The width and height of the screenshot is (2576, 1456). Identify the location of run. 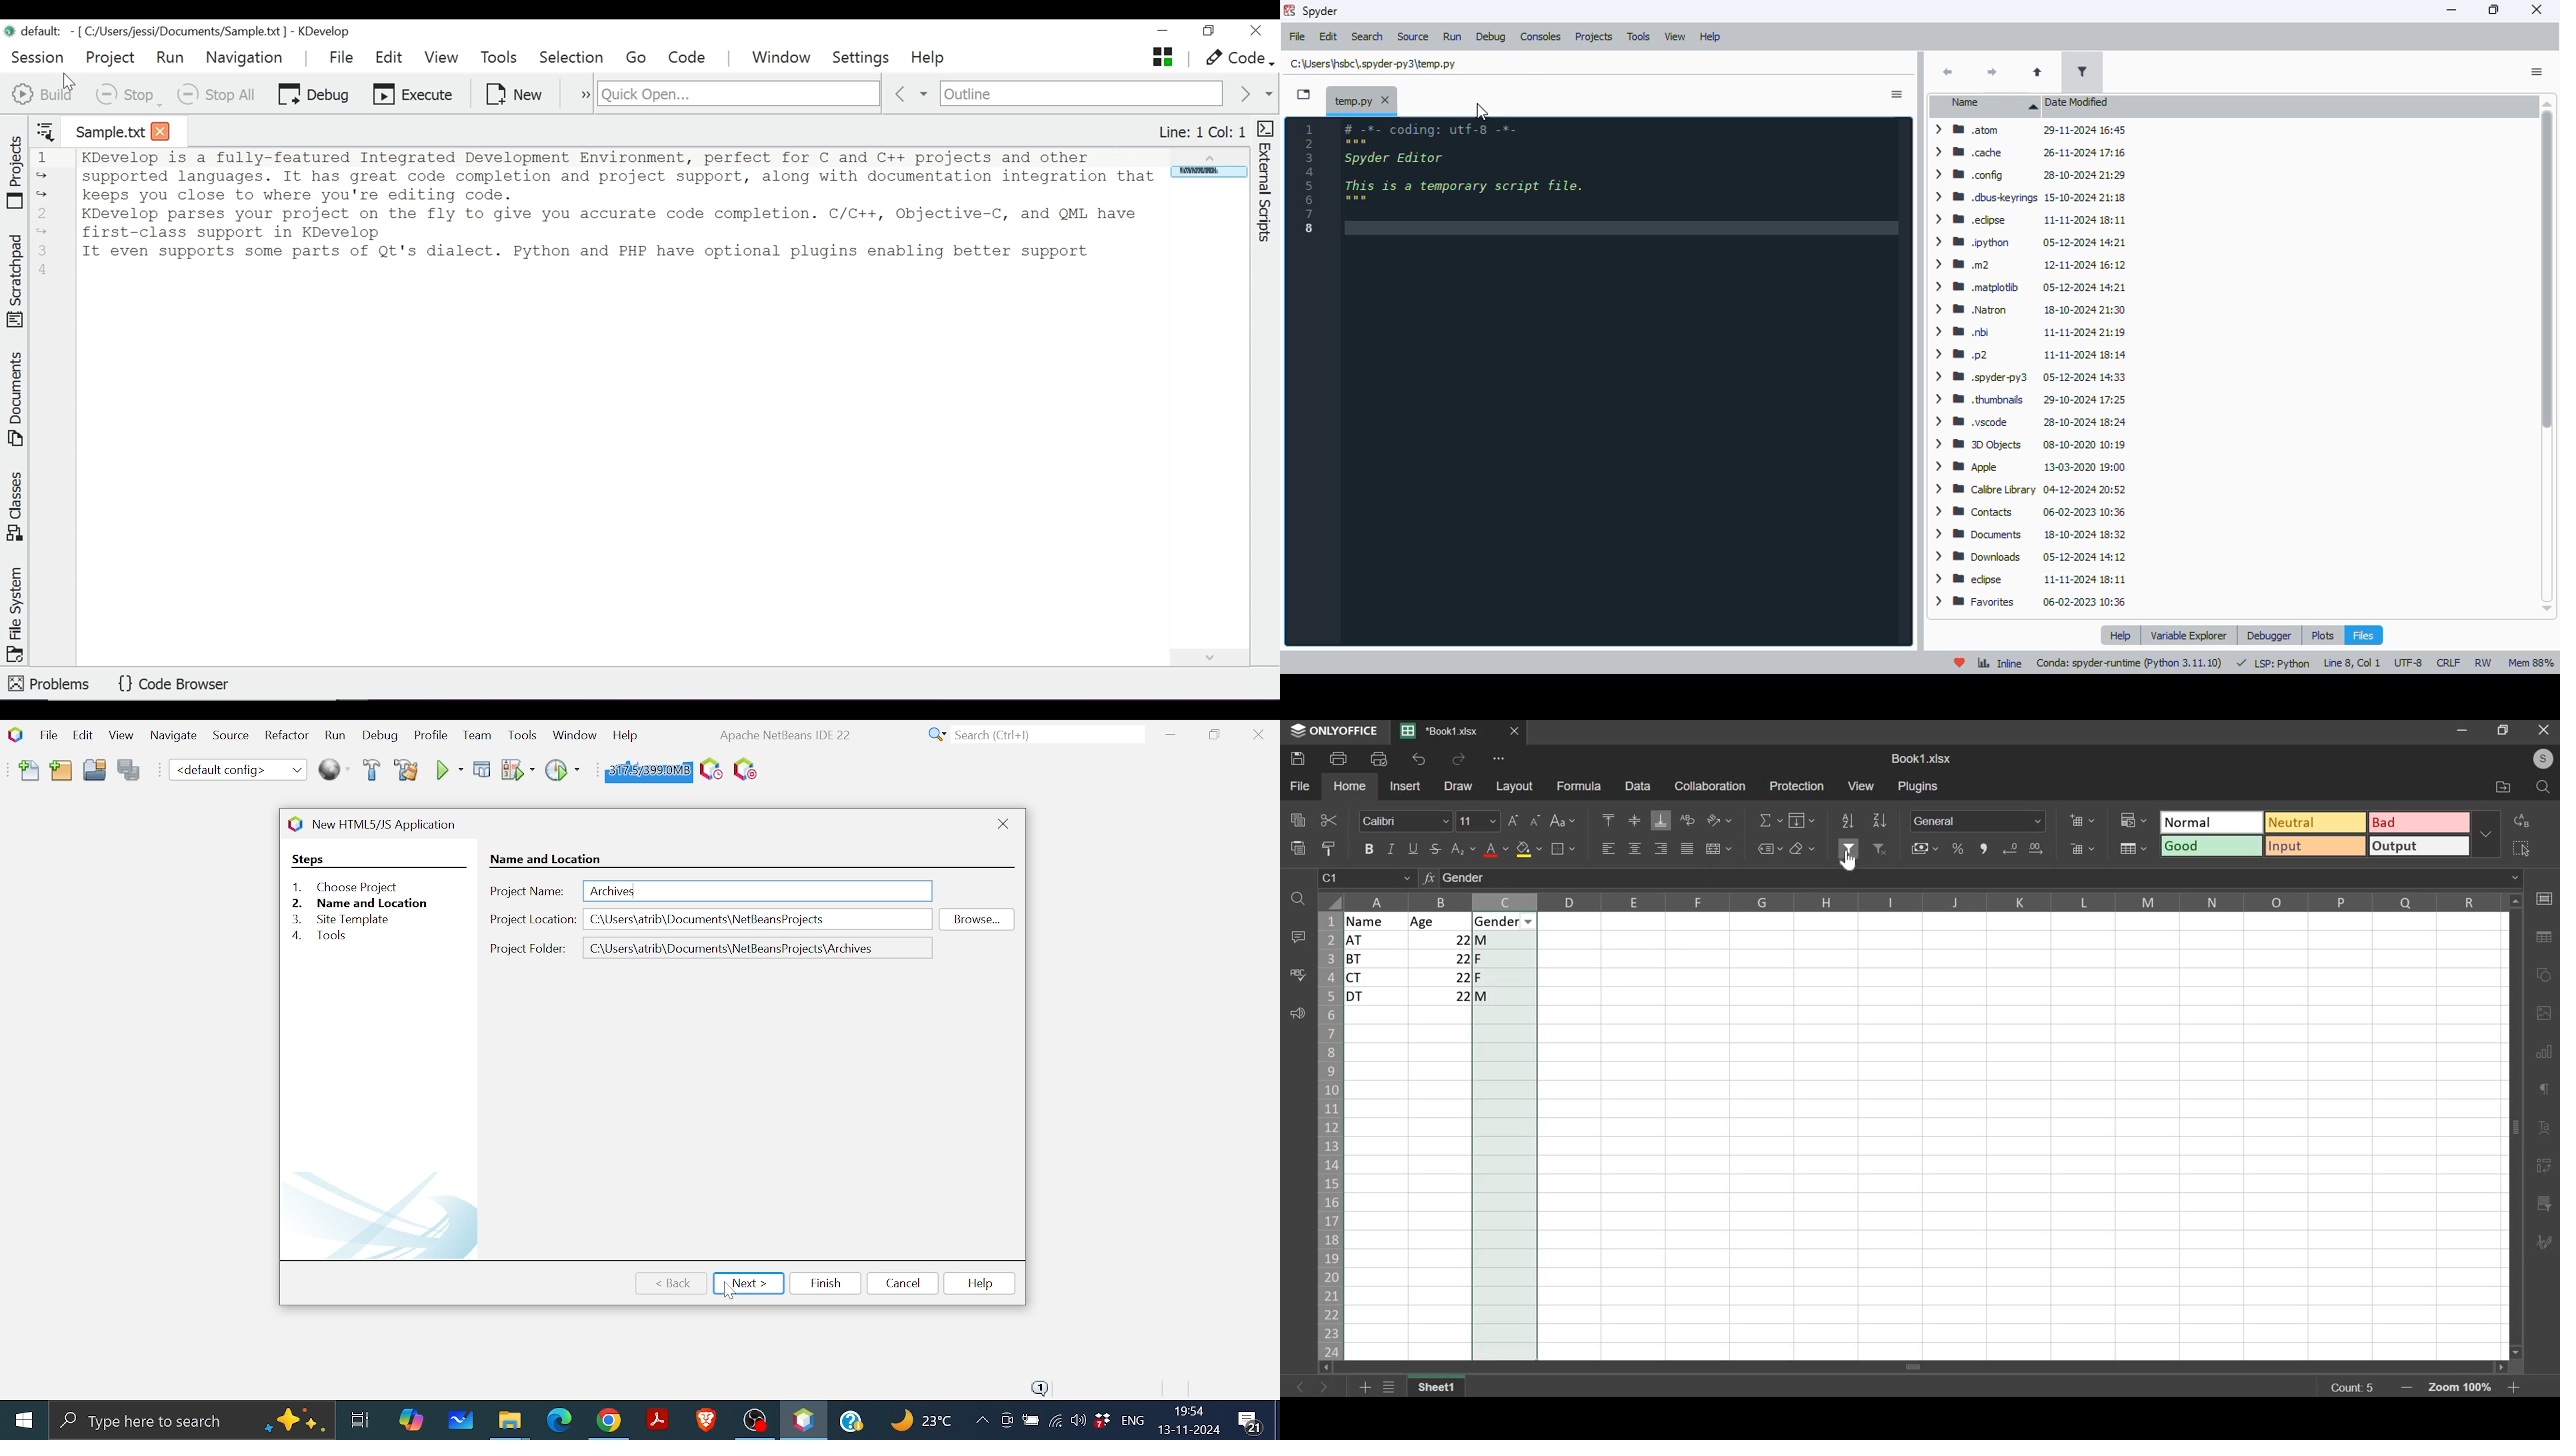
(1452, 37).